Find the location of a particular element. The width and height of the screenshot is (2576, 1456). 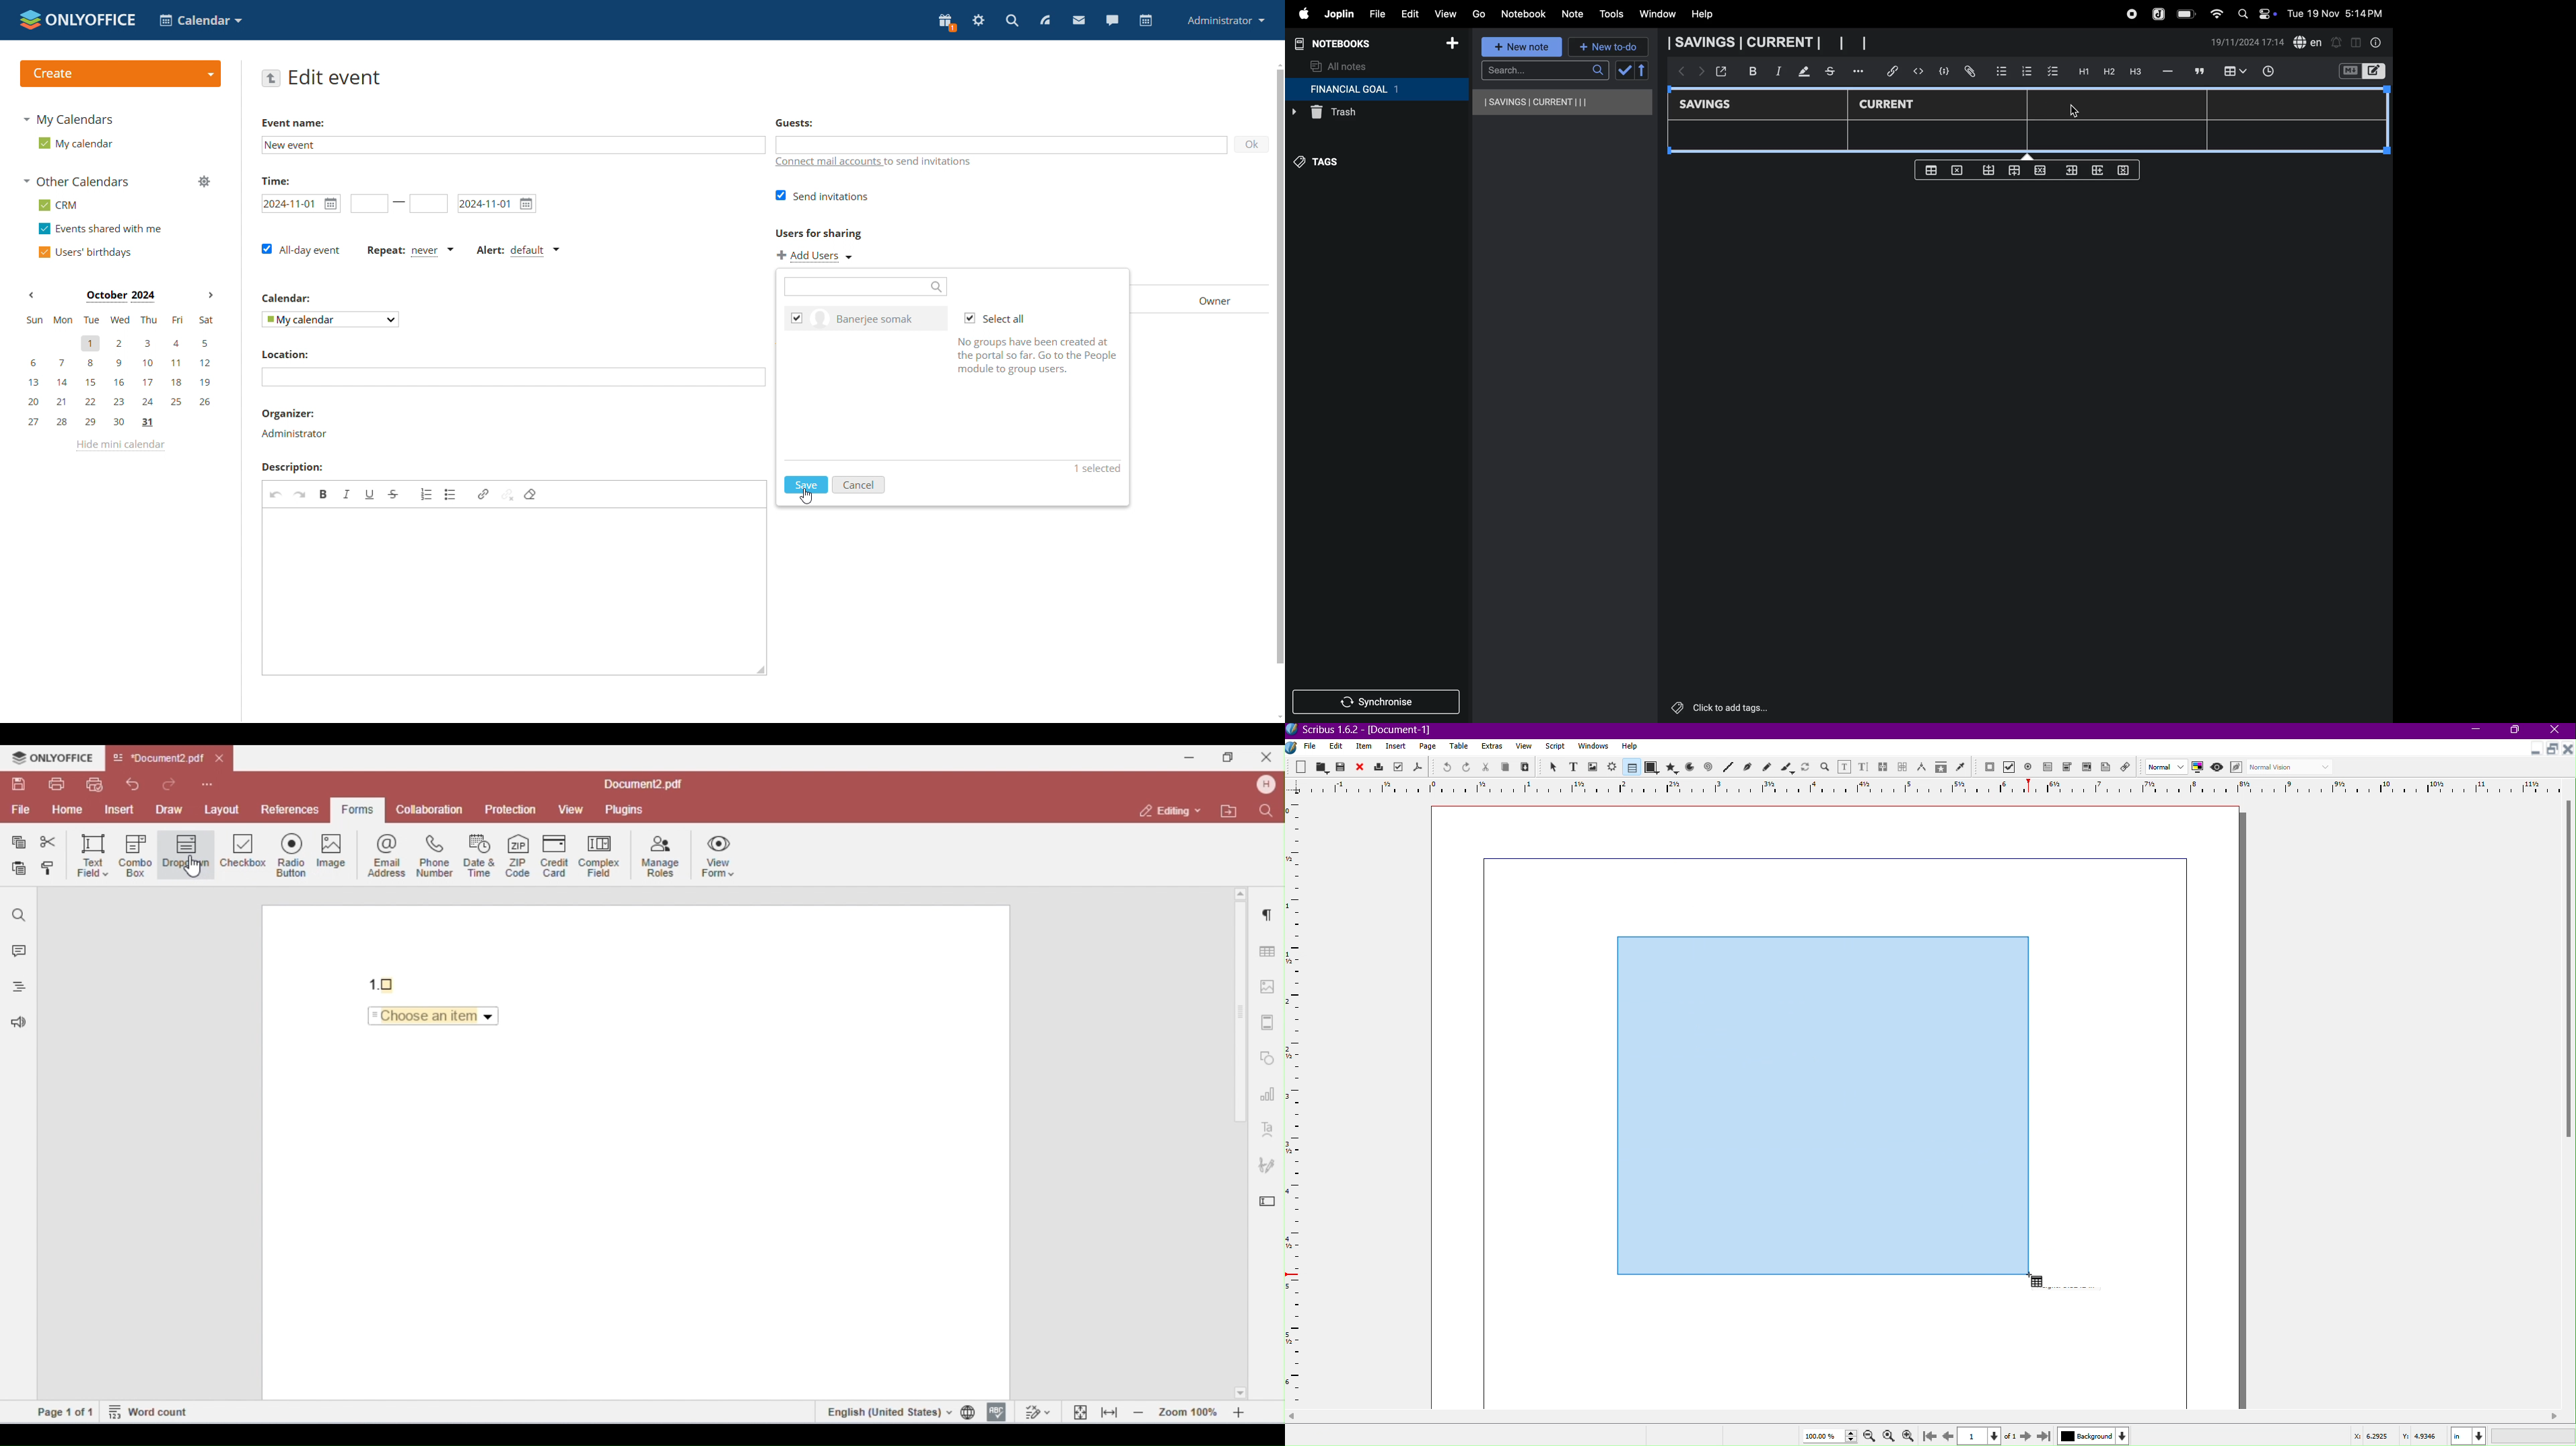

from bottom is located at coordinates (1990, 171).